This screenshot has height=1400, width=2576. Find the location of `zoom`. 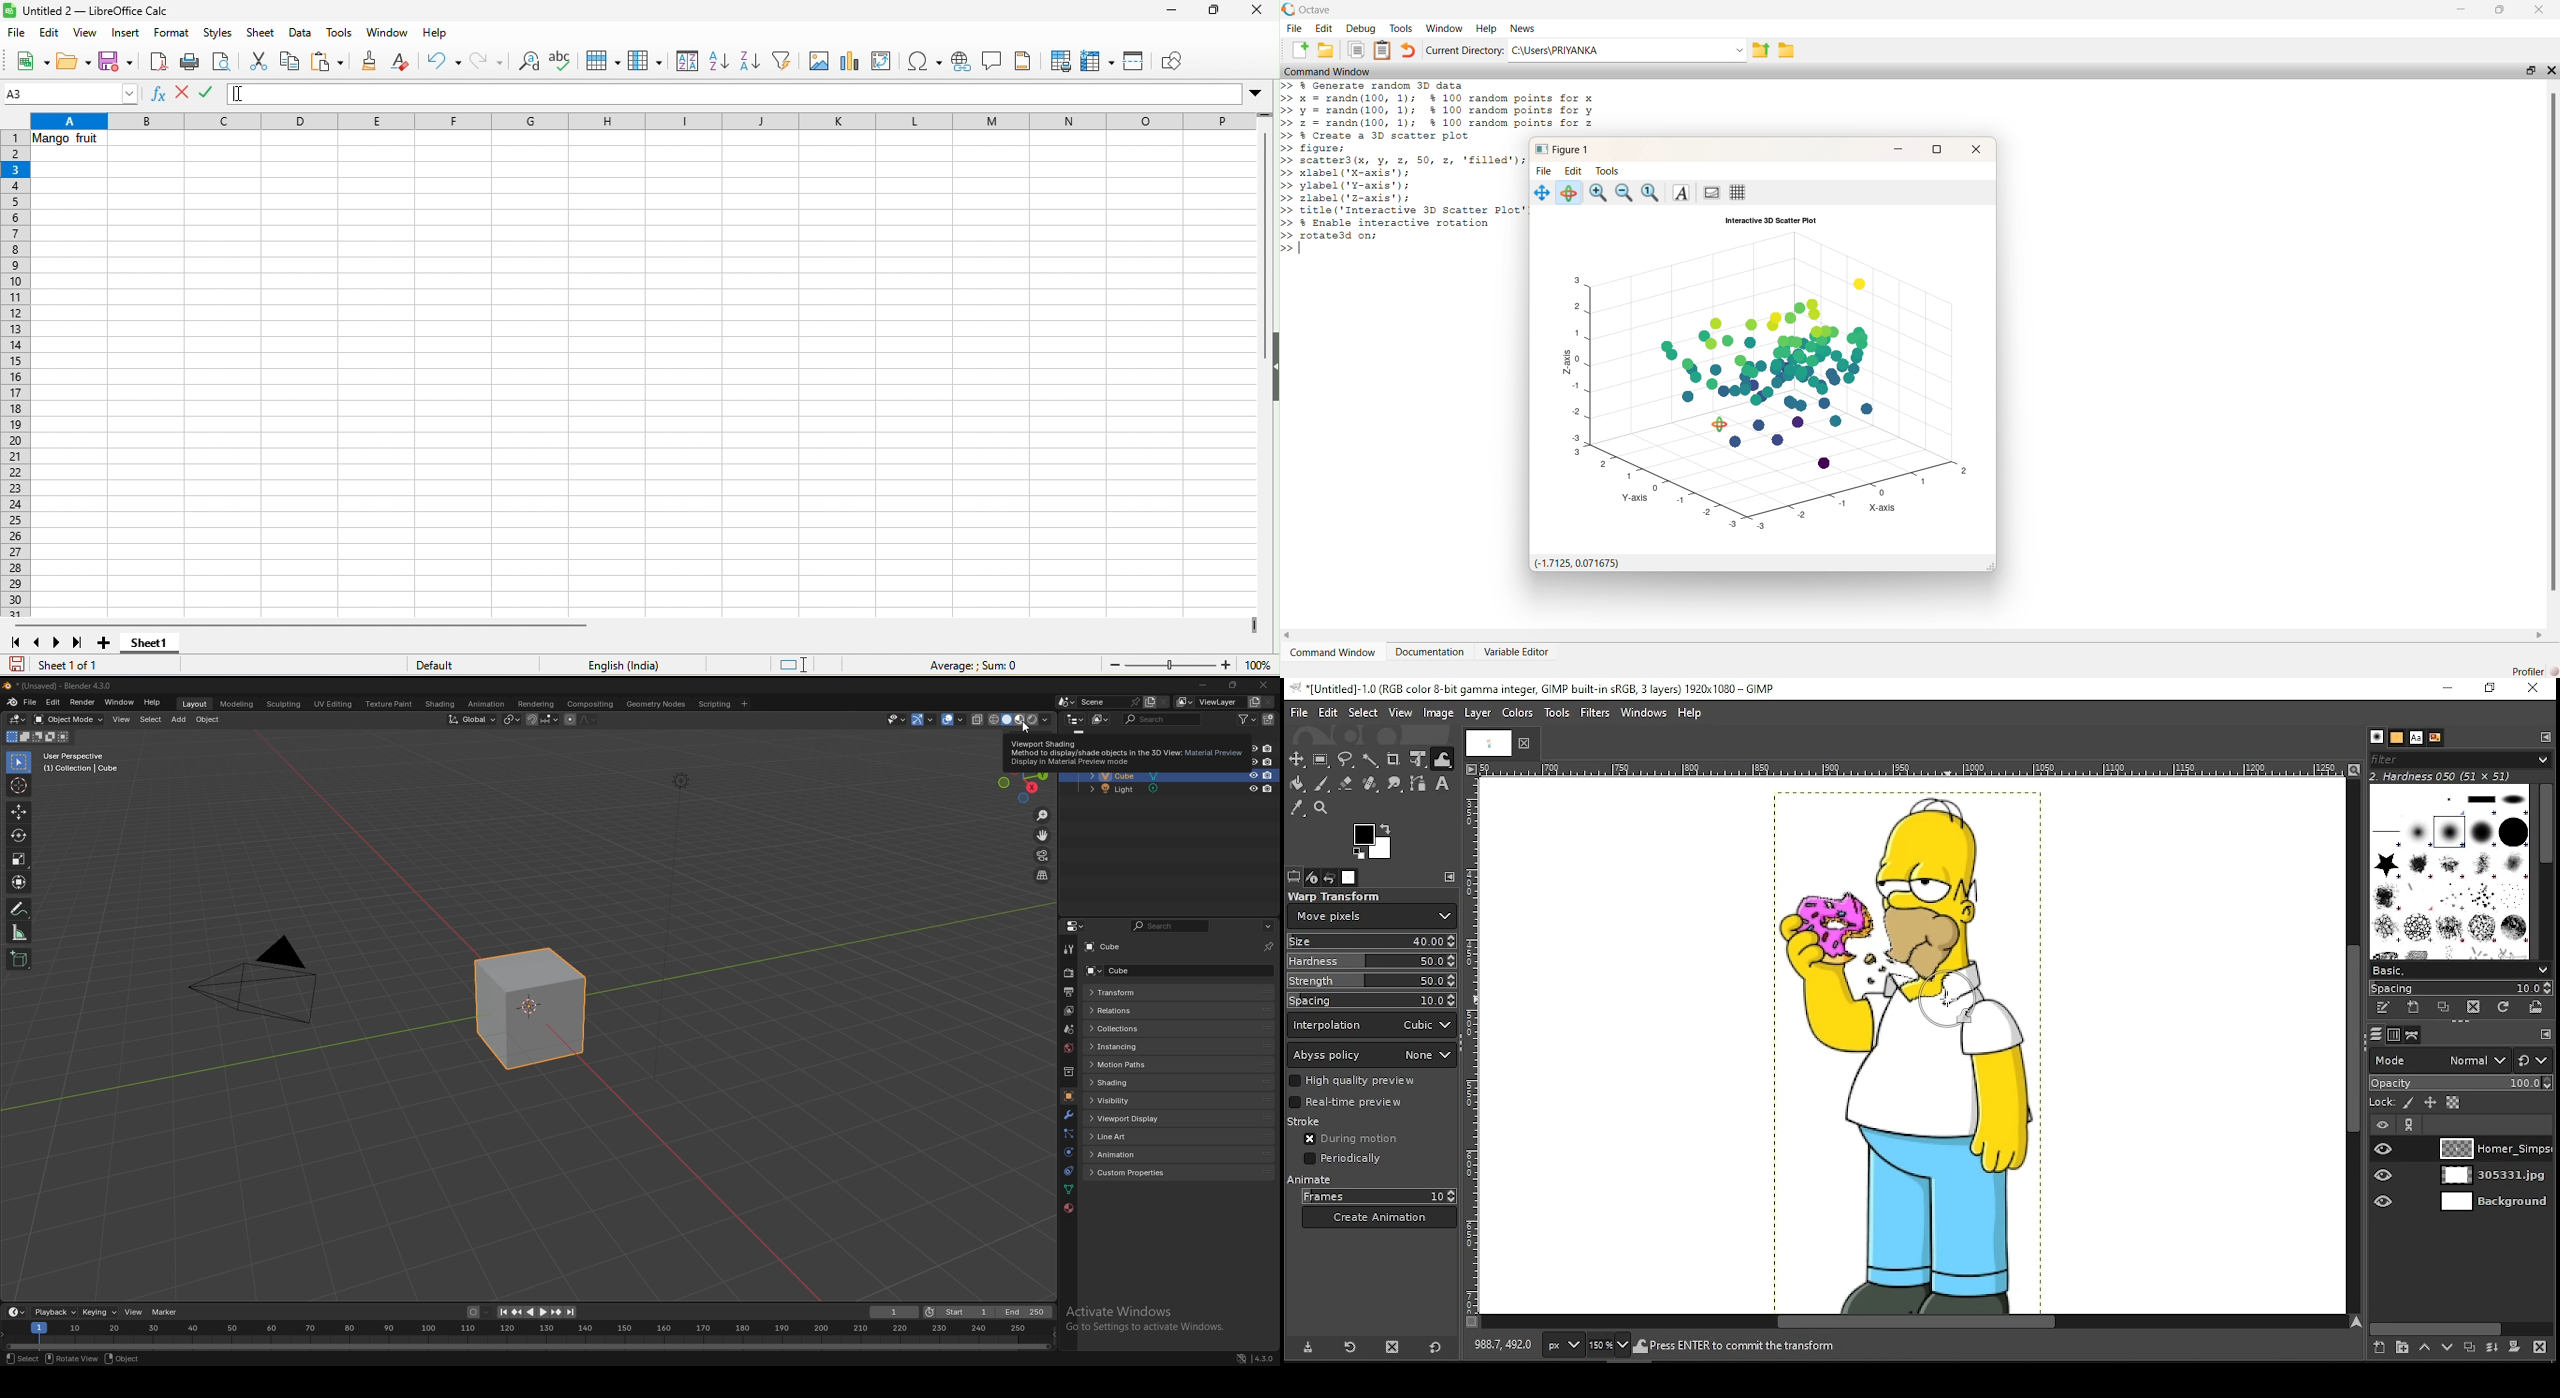

zoom is located at coordinates (1190, 666).